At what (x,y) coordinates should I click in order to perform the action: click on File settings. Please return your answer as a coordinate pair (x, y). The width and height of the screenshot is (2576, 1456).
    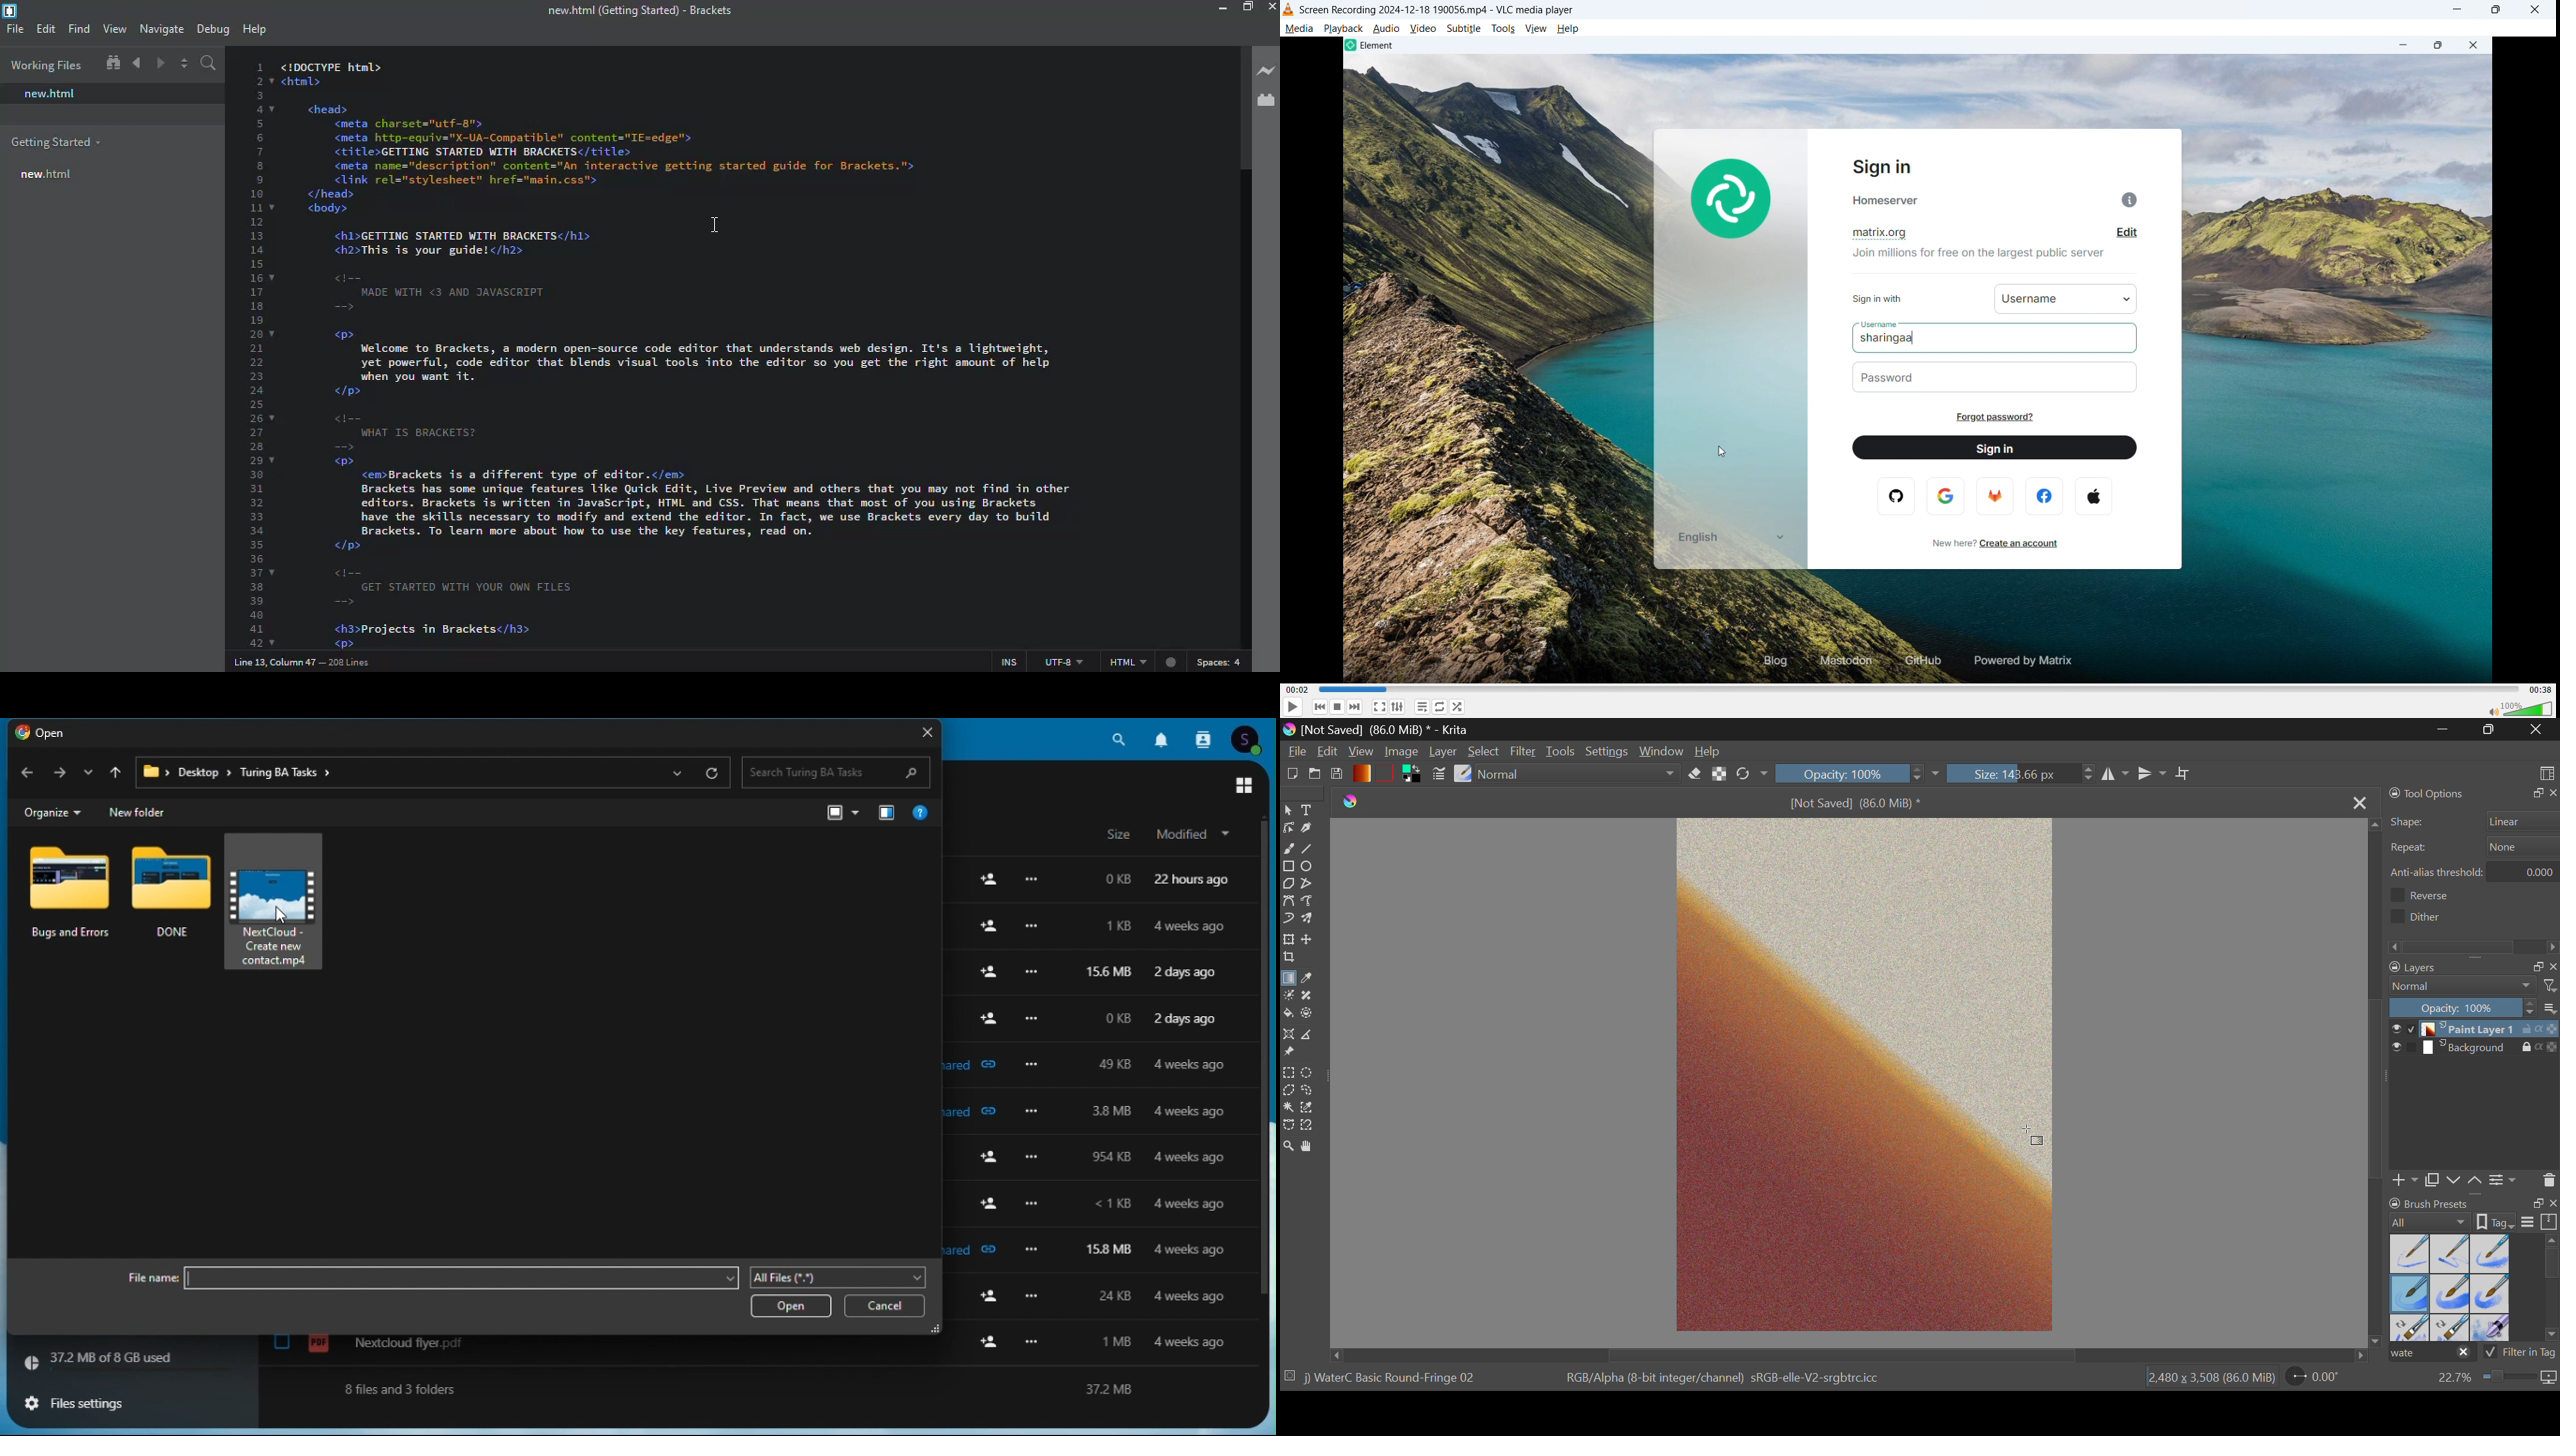
    Looking at the image, I should click on (135, 1401).